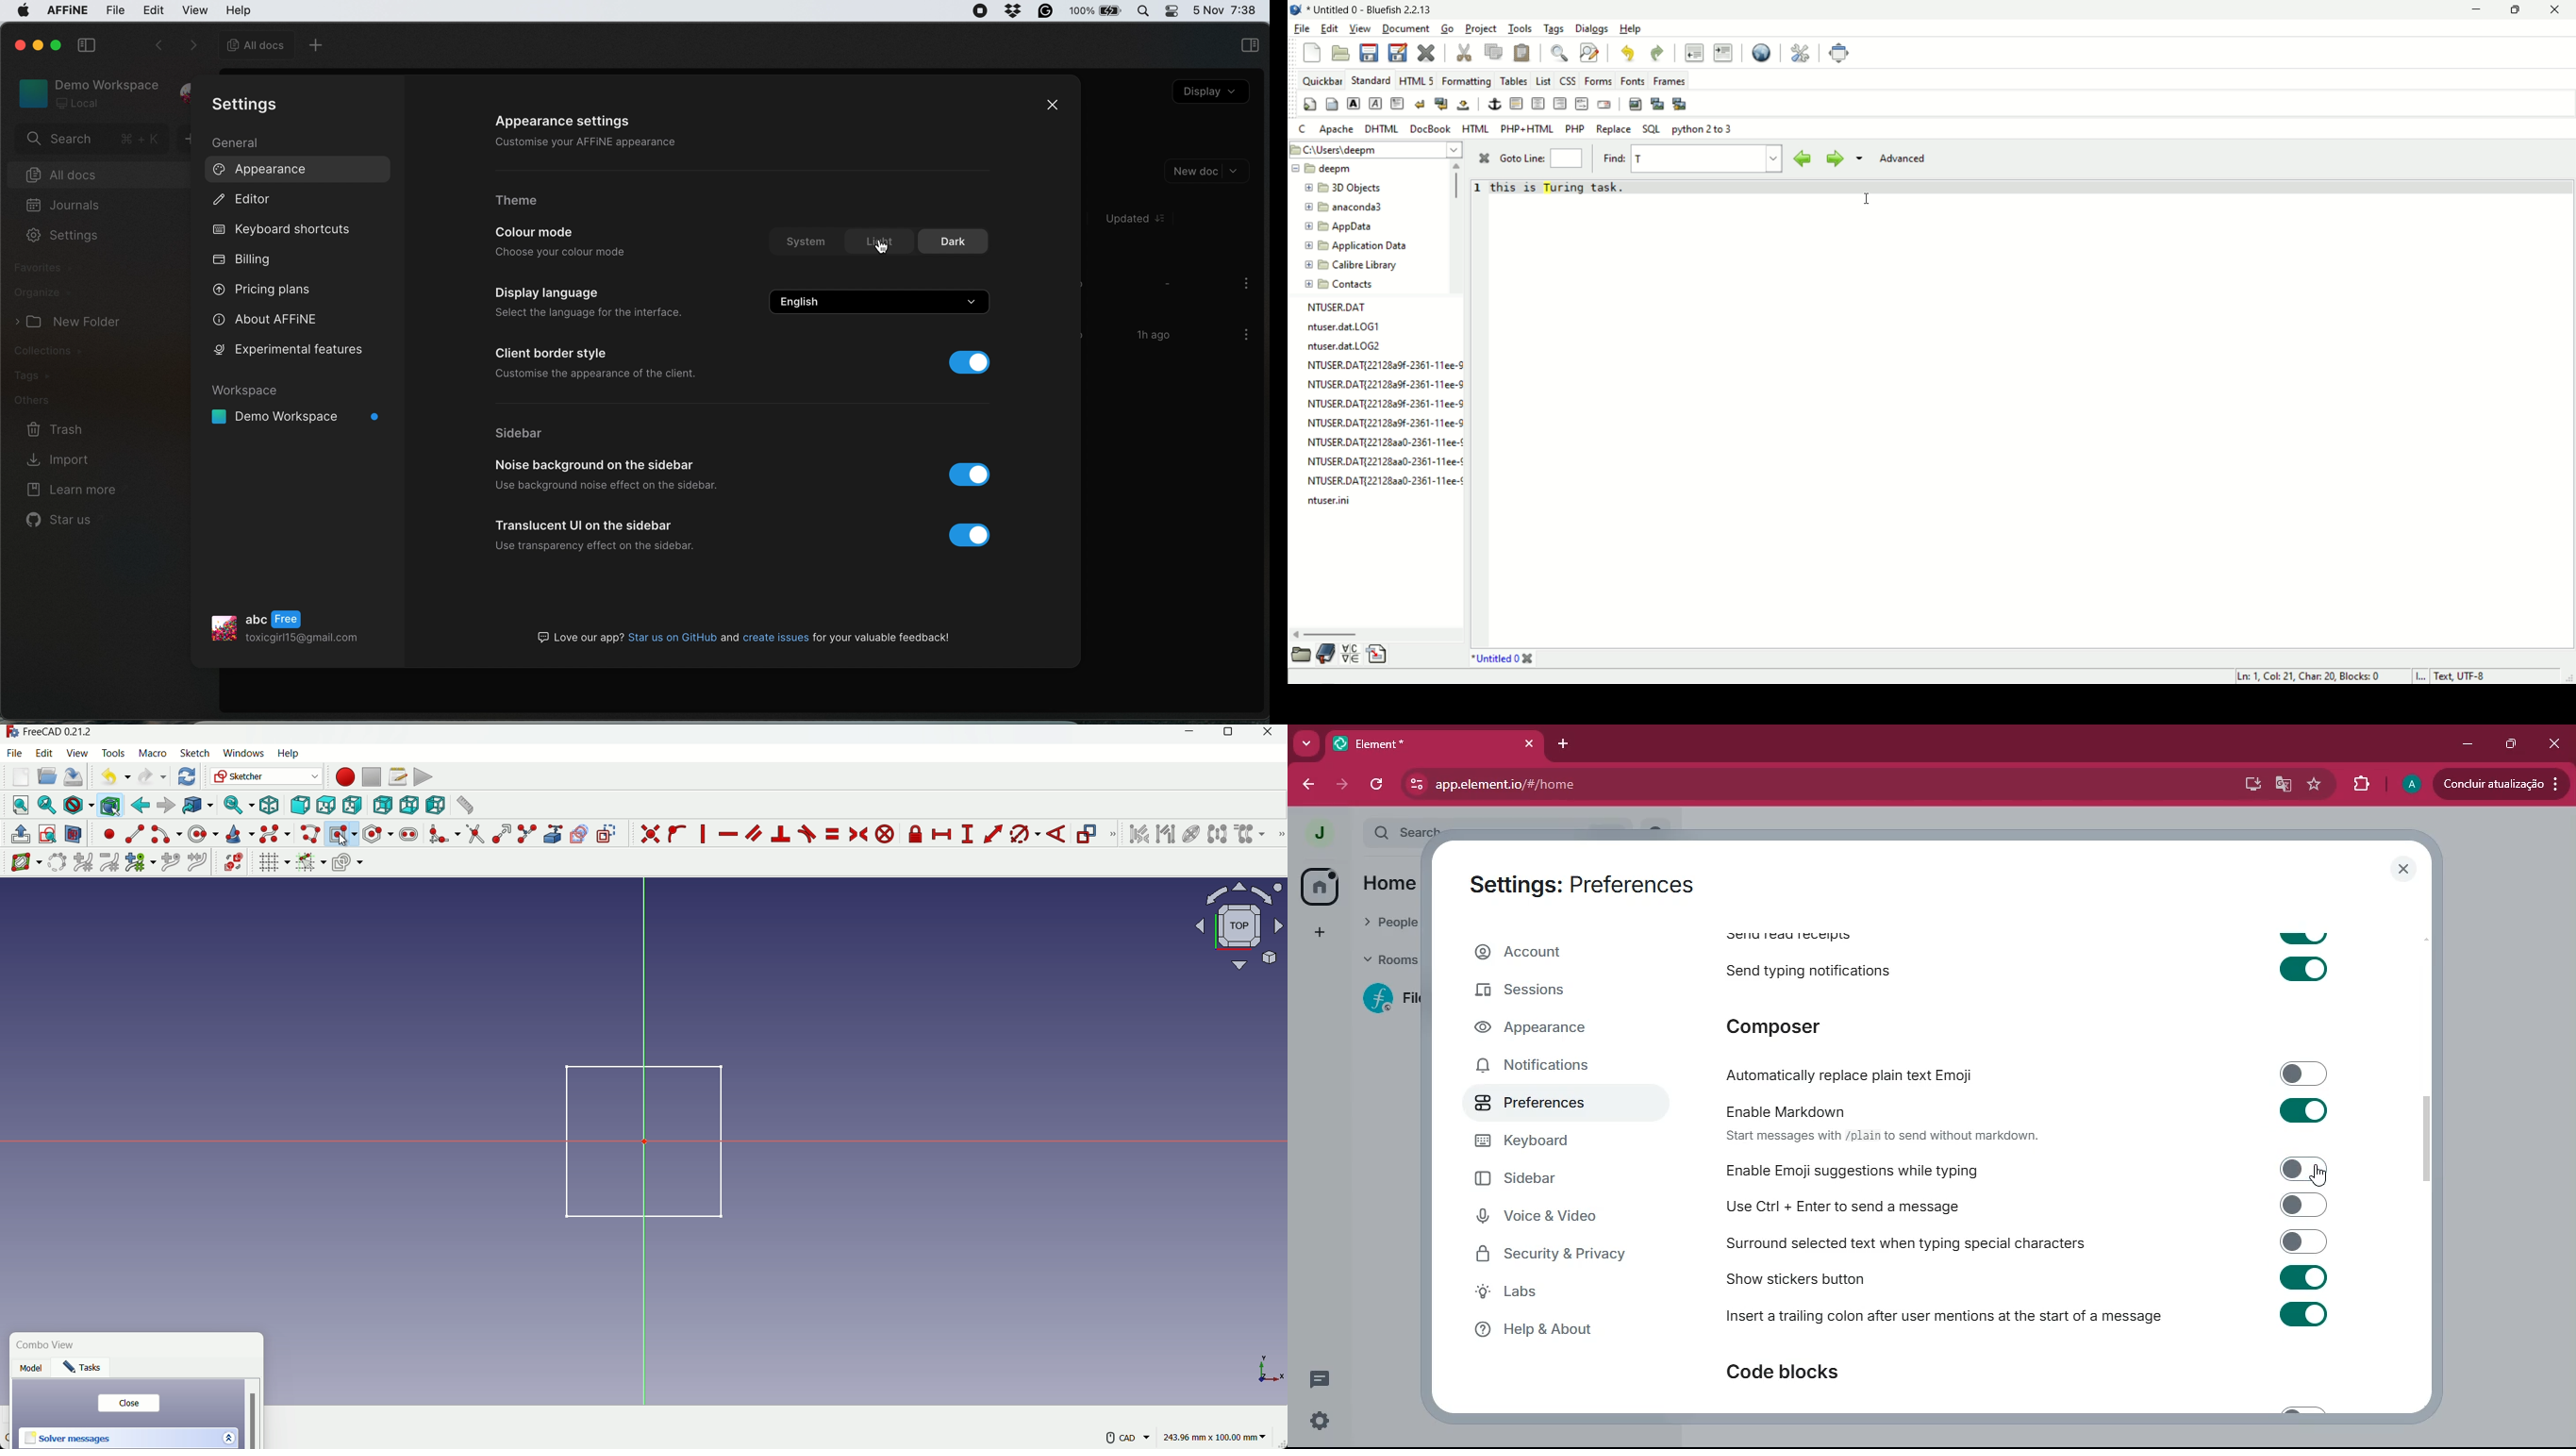 This screenshot has height=1456, width=2576. I want to click on application icon, so click(1296, 8).